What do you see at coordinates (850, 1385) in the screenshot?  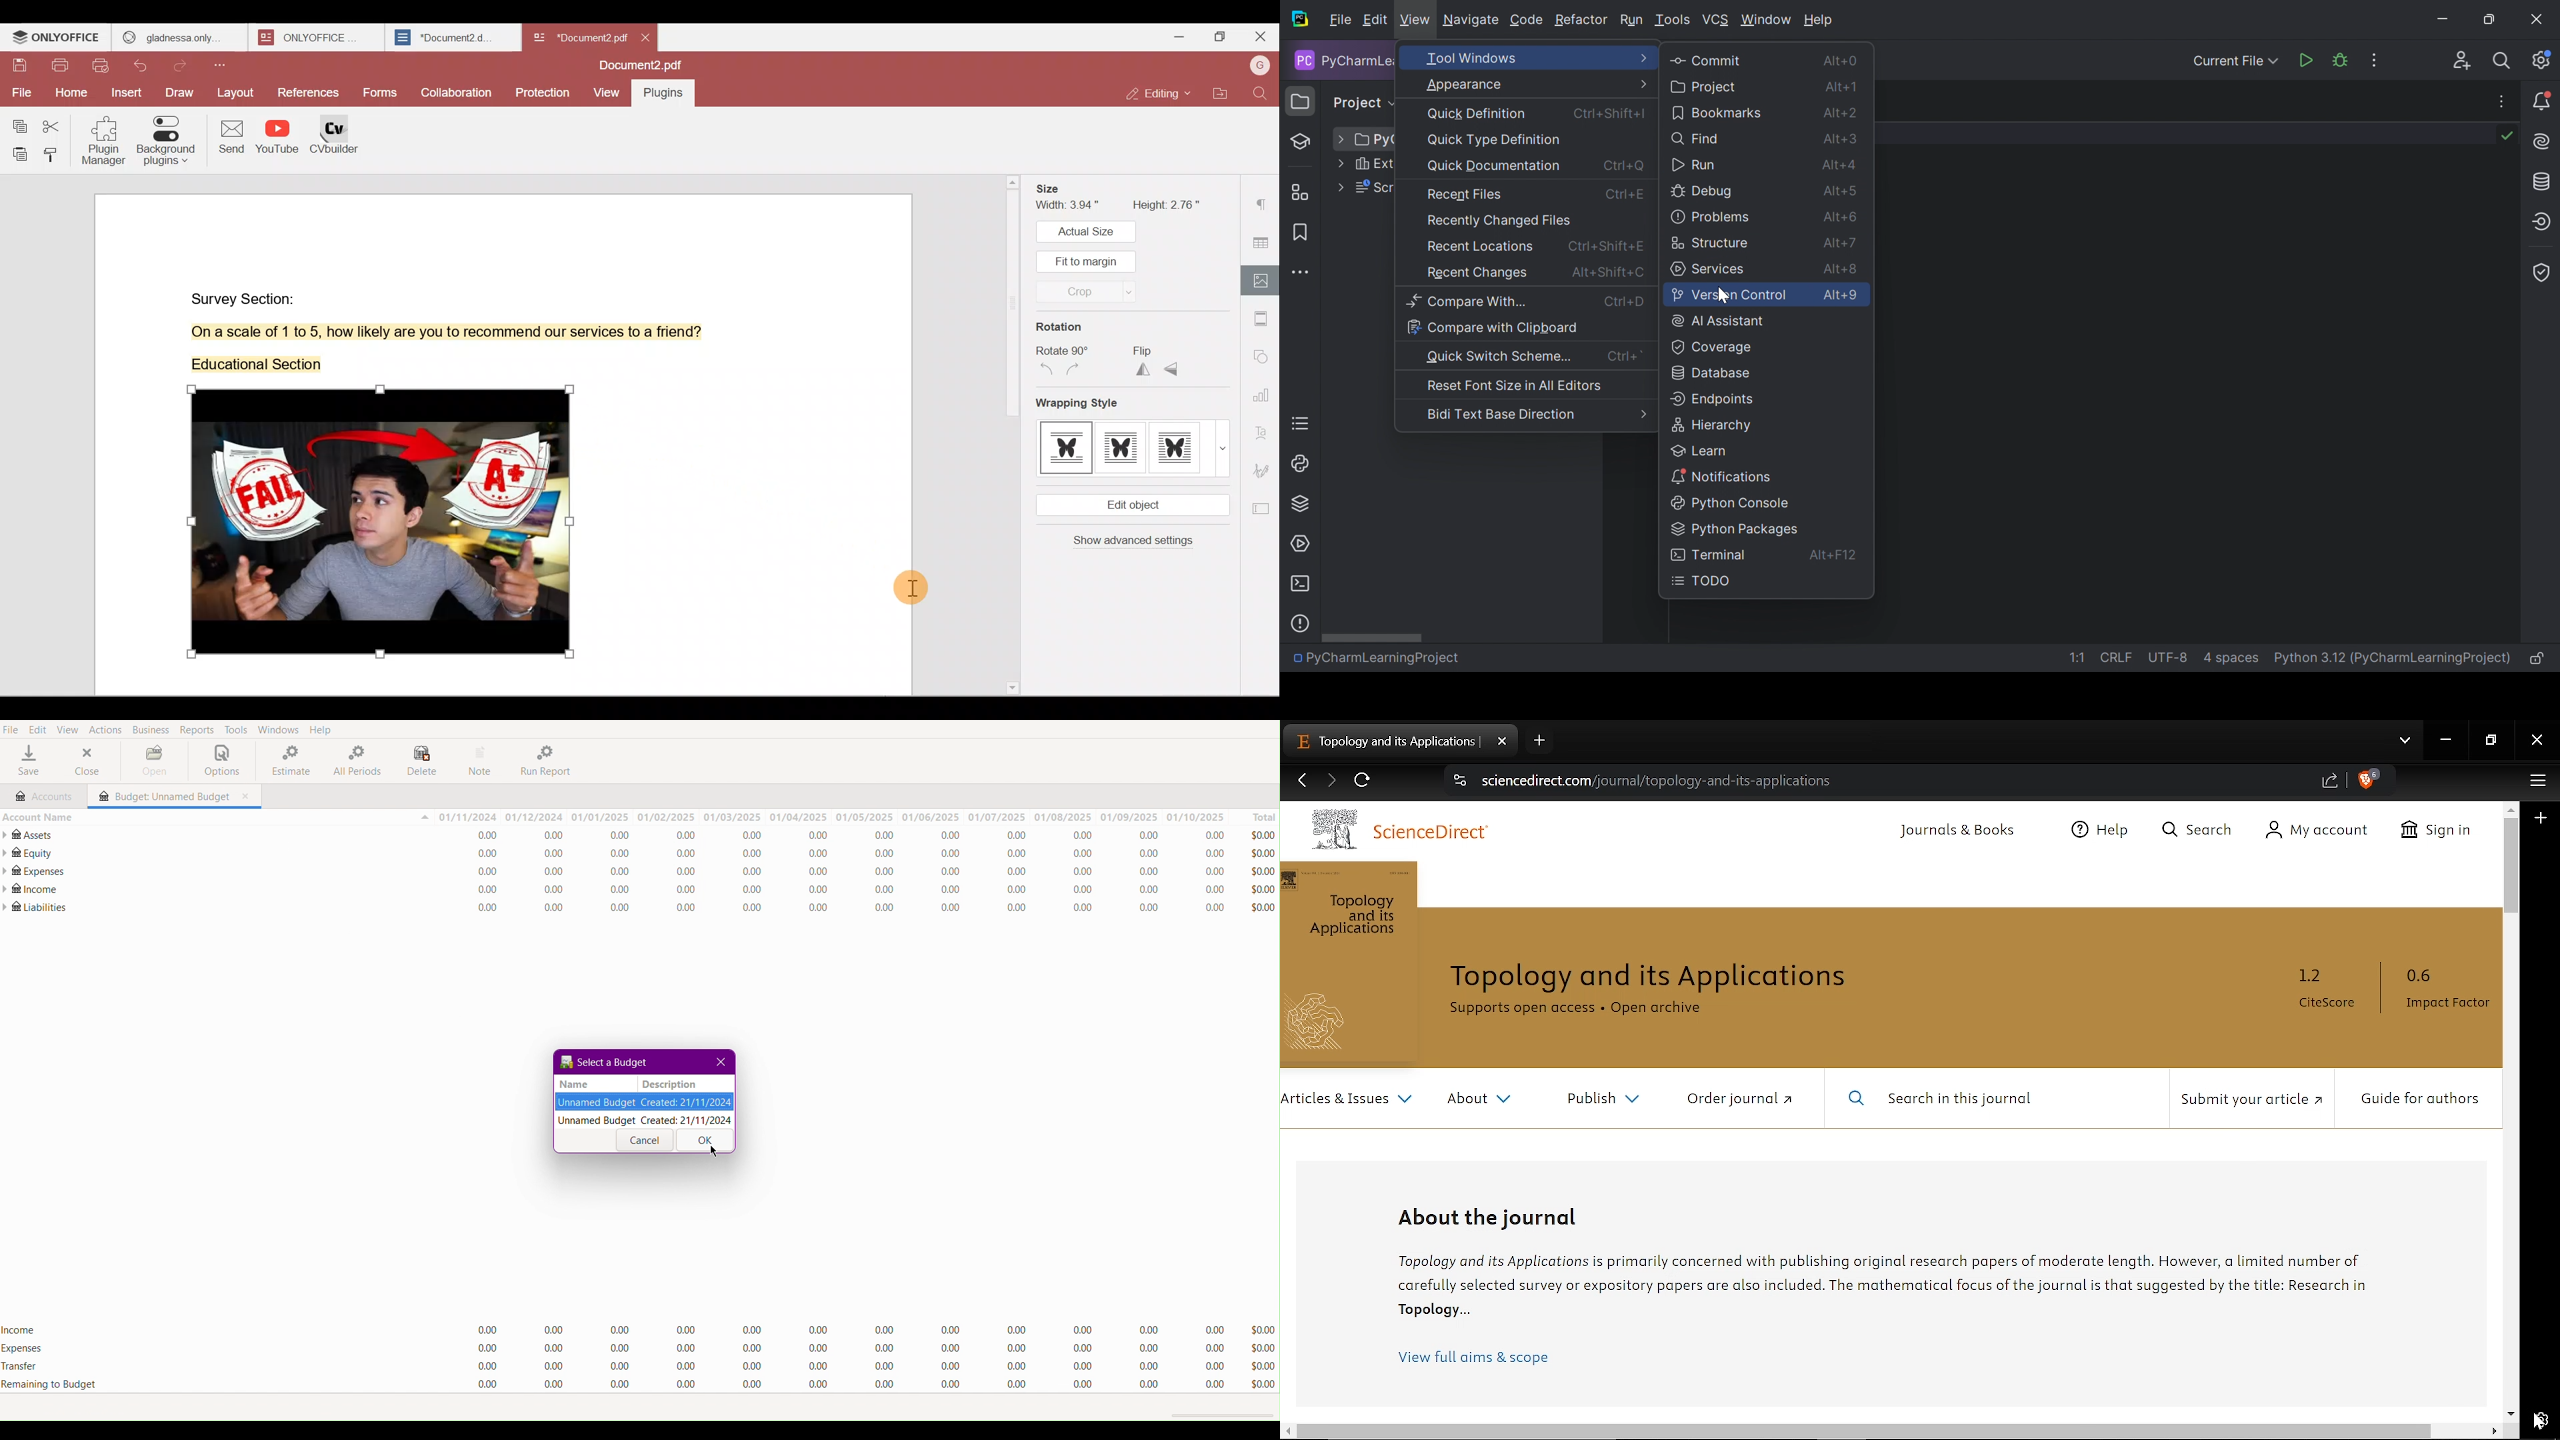 I see `Remaining to Budget` at bounding box center [850, 1385].